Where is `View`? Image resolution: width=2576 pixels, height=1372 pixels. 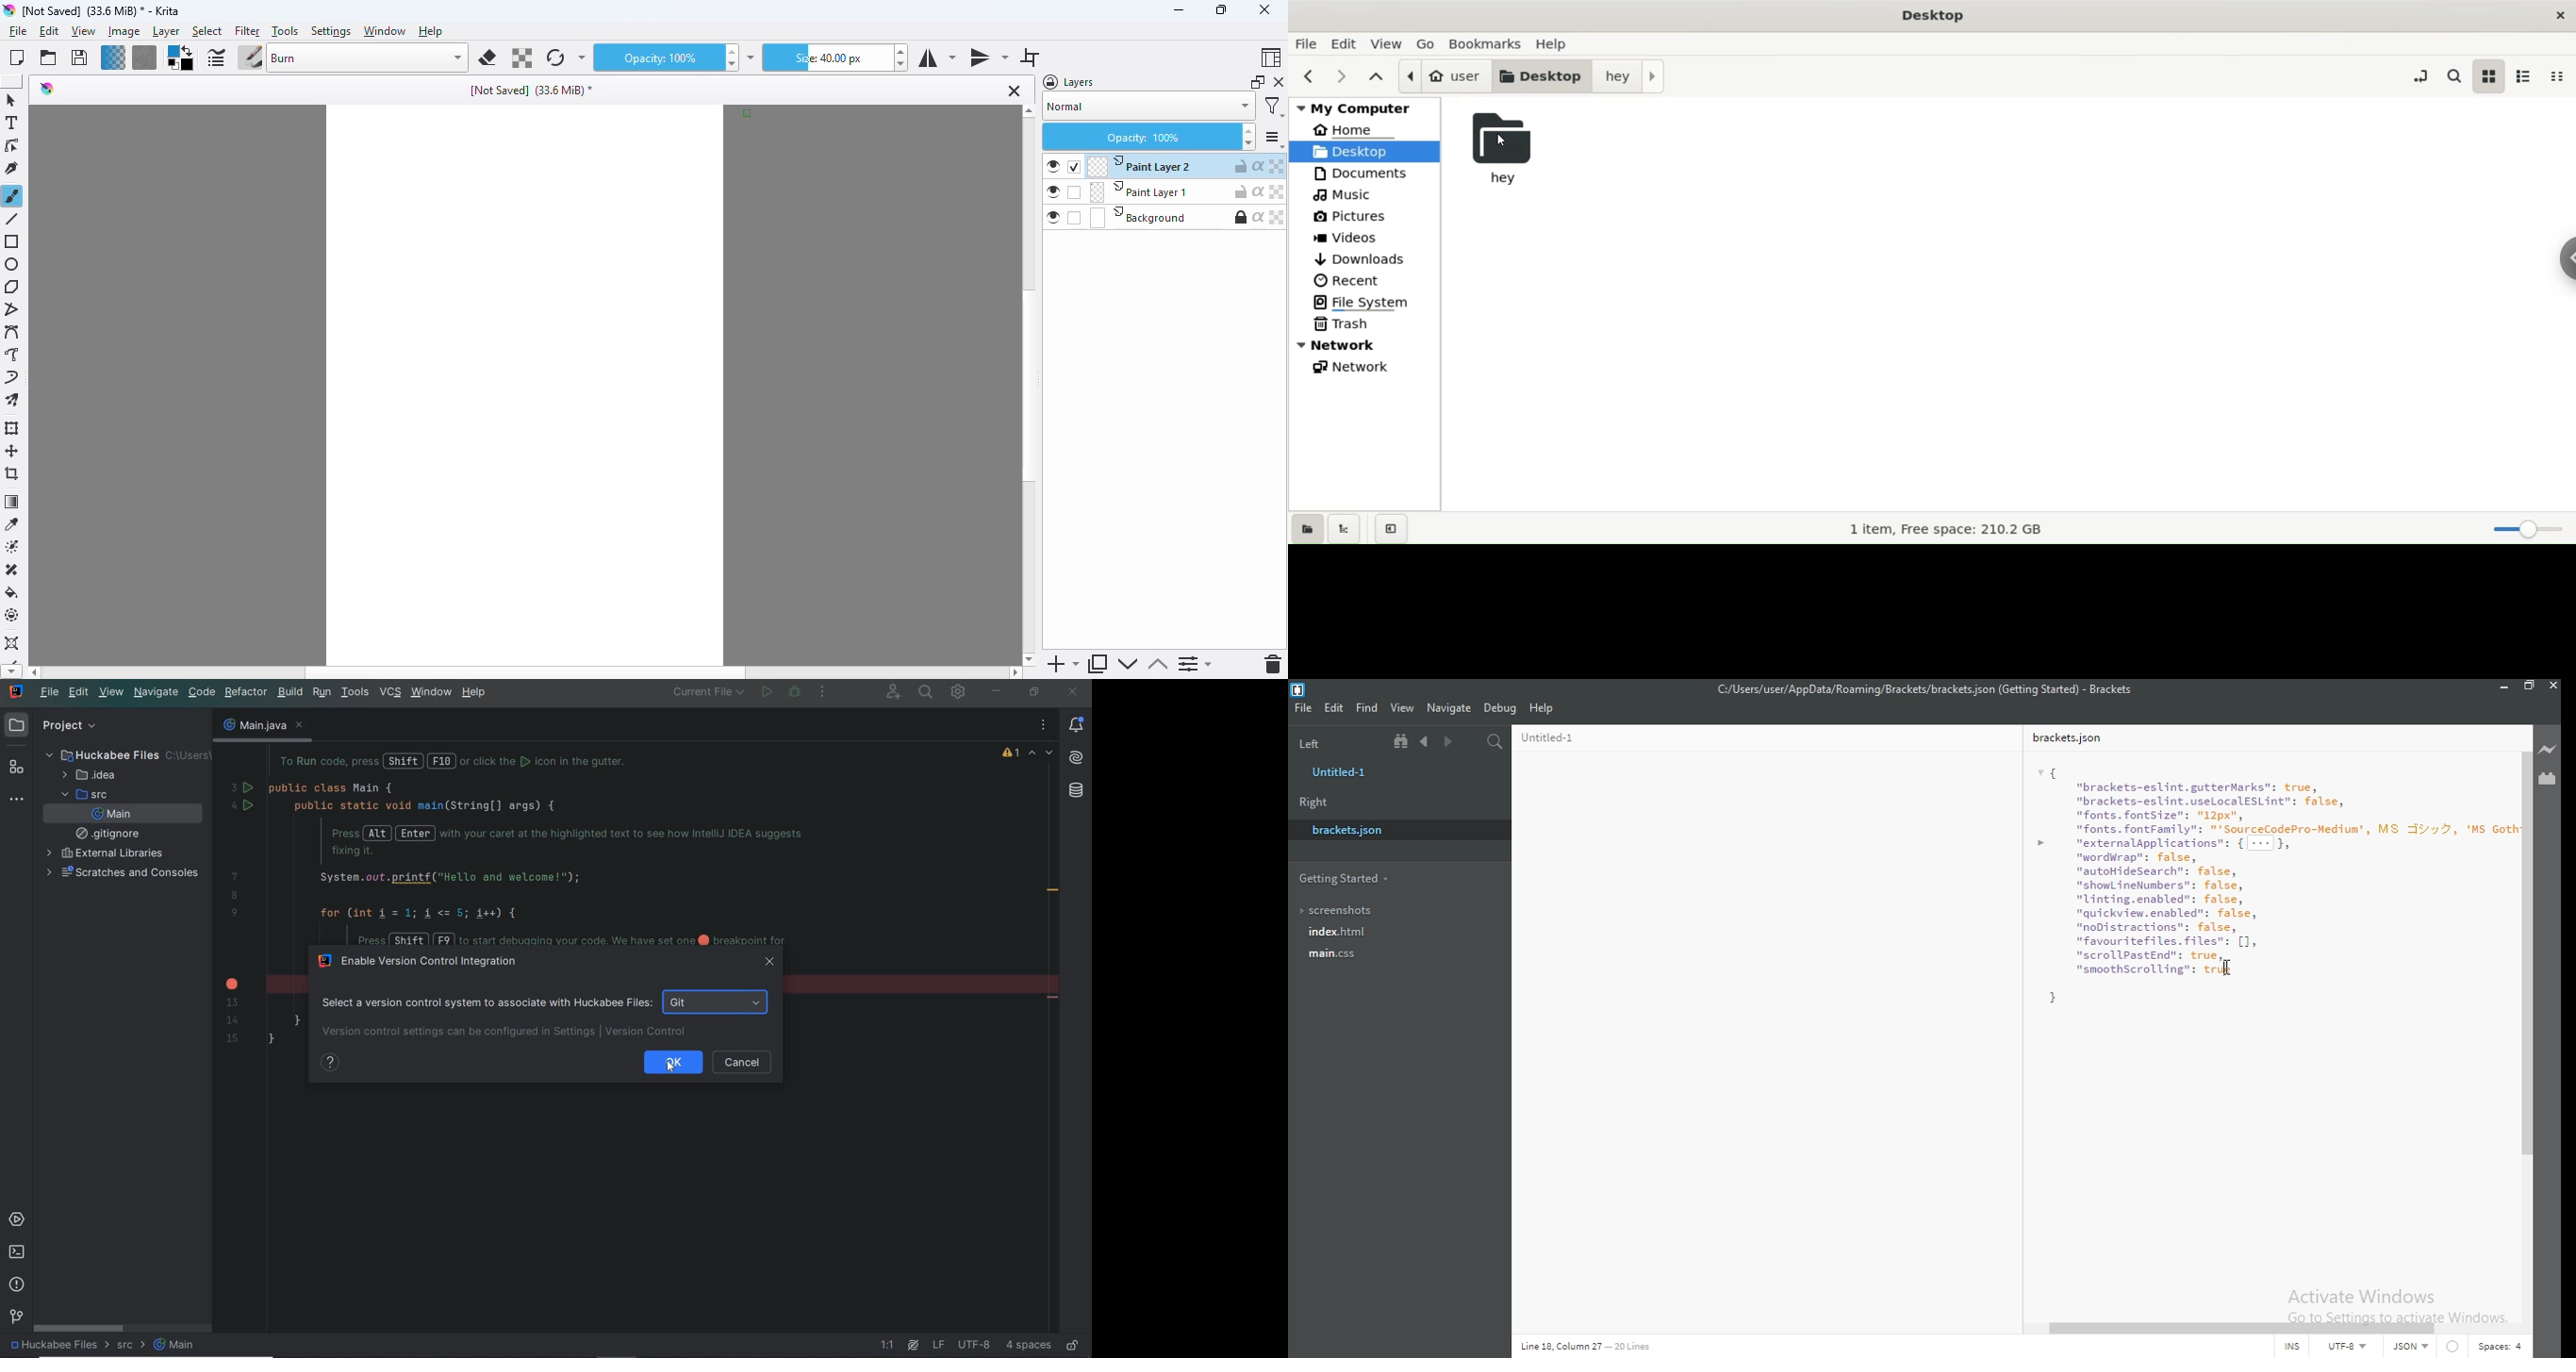
View is located at coordinates (1405, 706).